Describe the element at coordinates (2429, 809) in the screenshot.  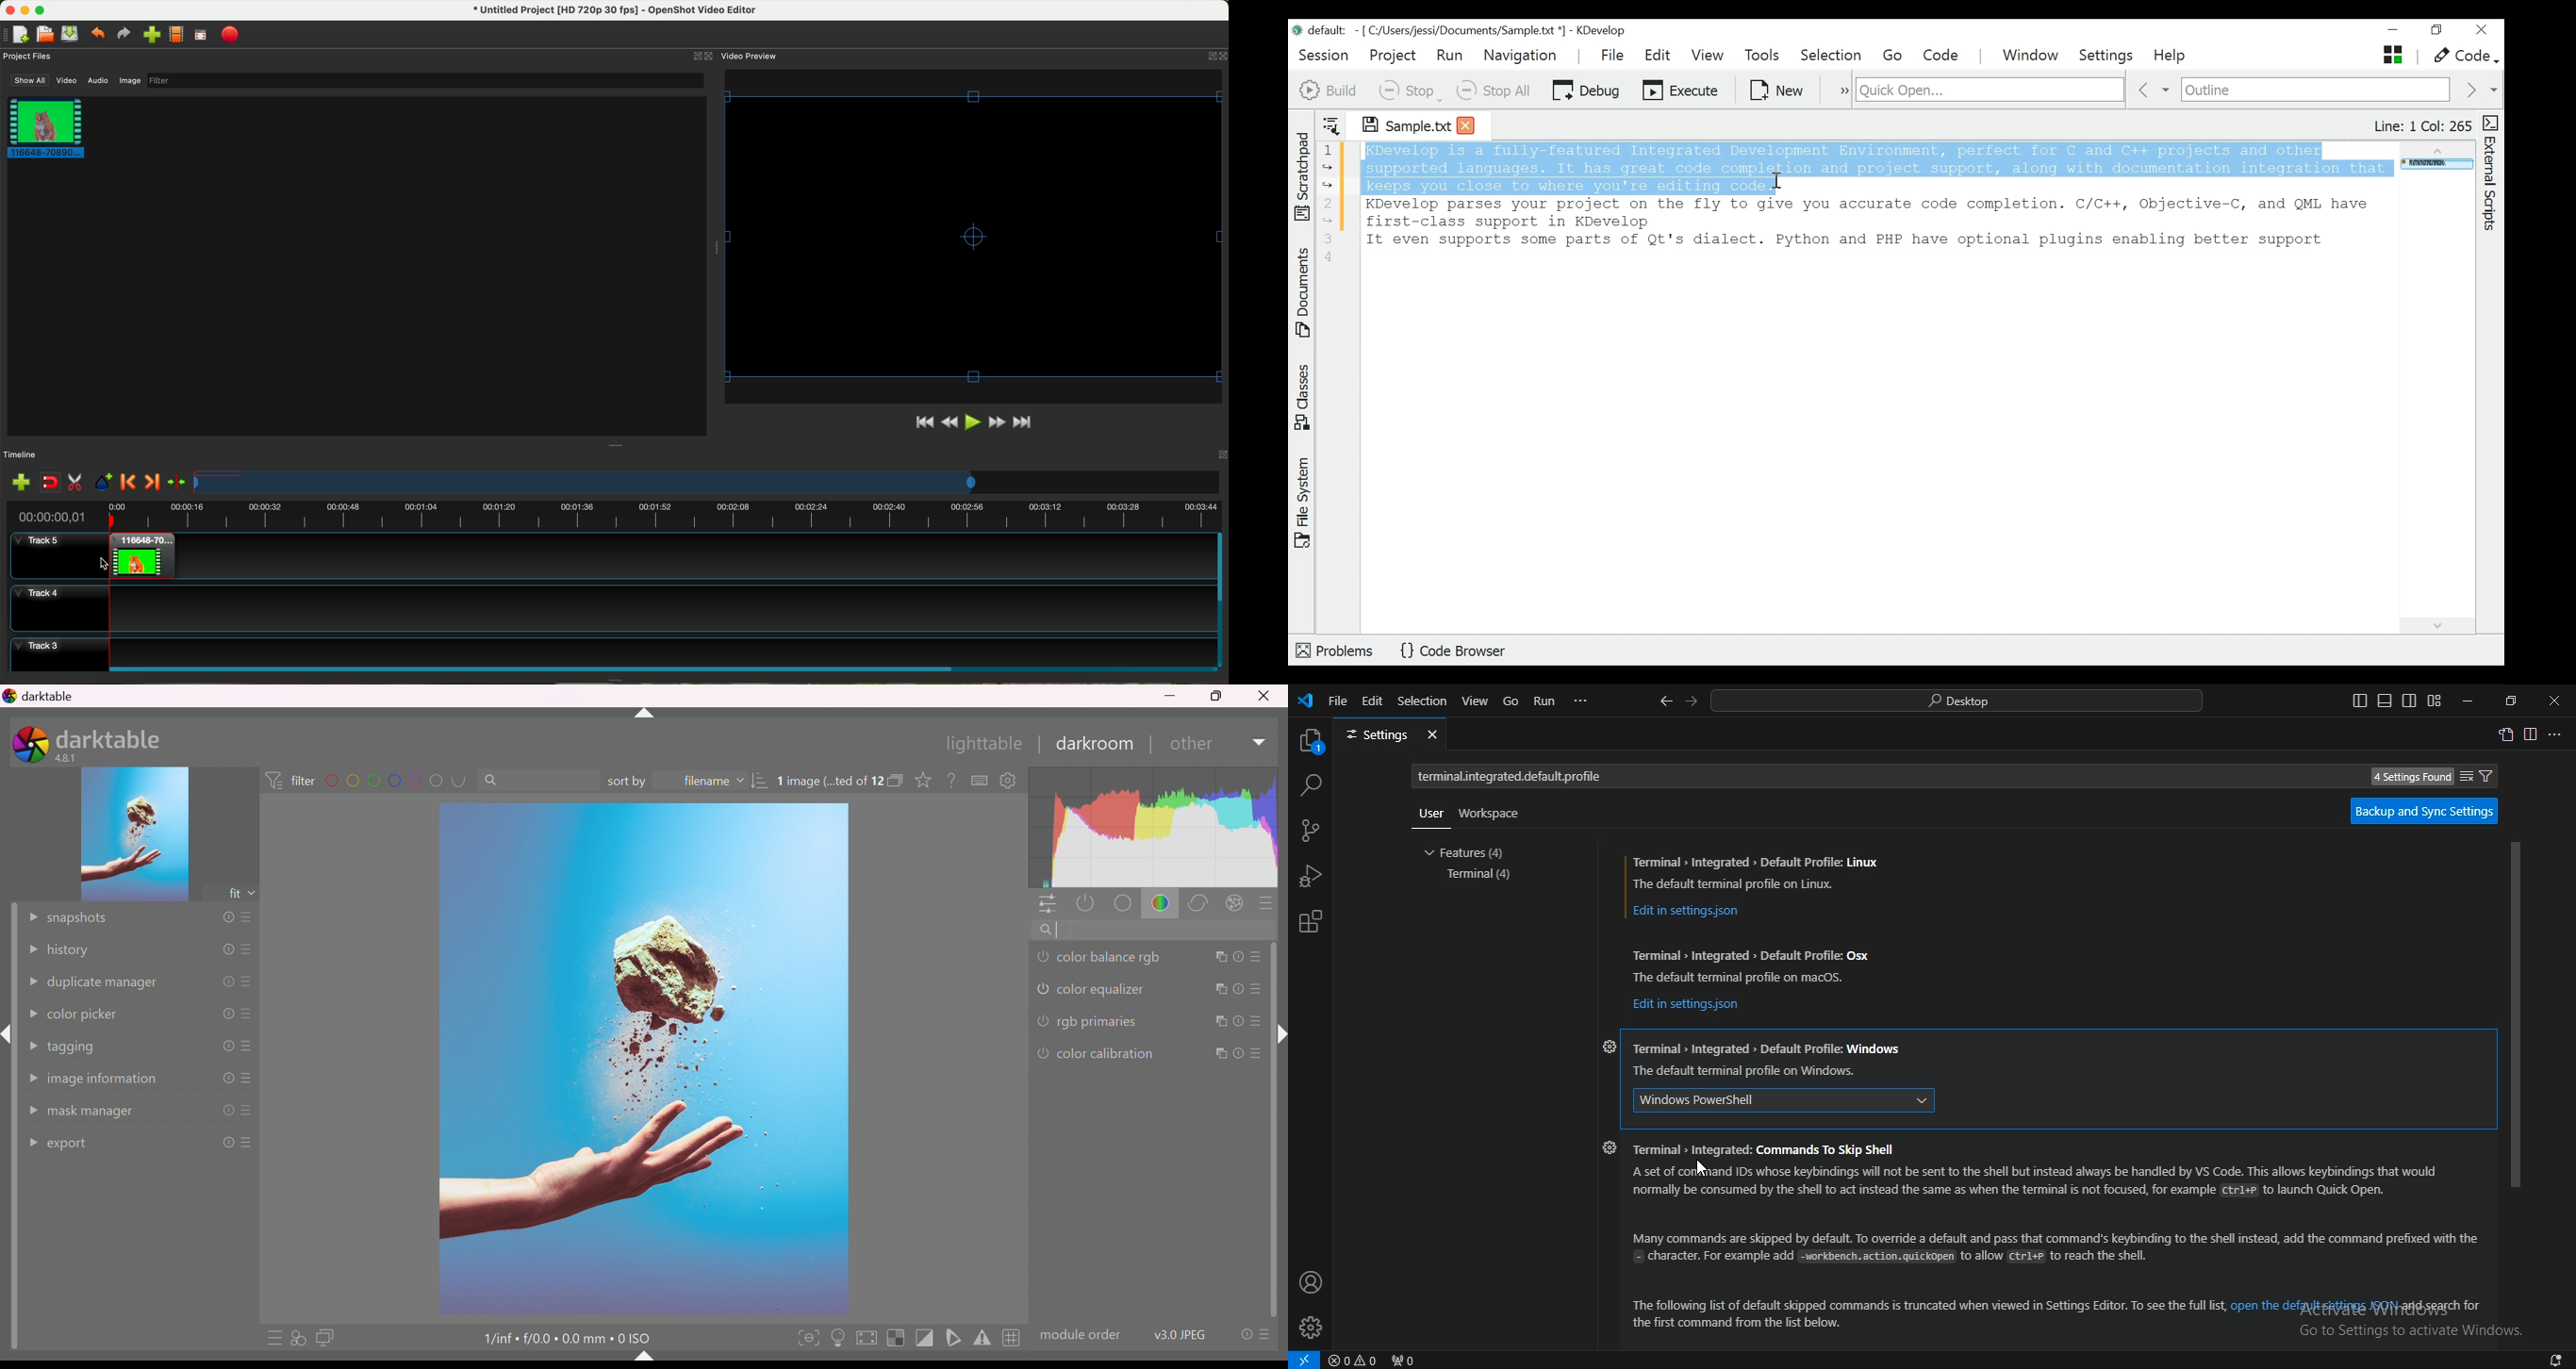
I see `backup and sync settings` at that location.